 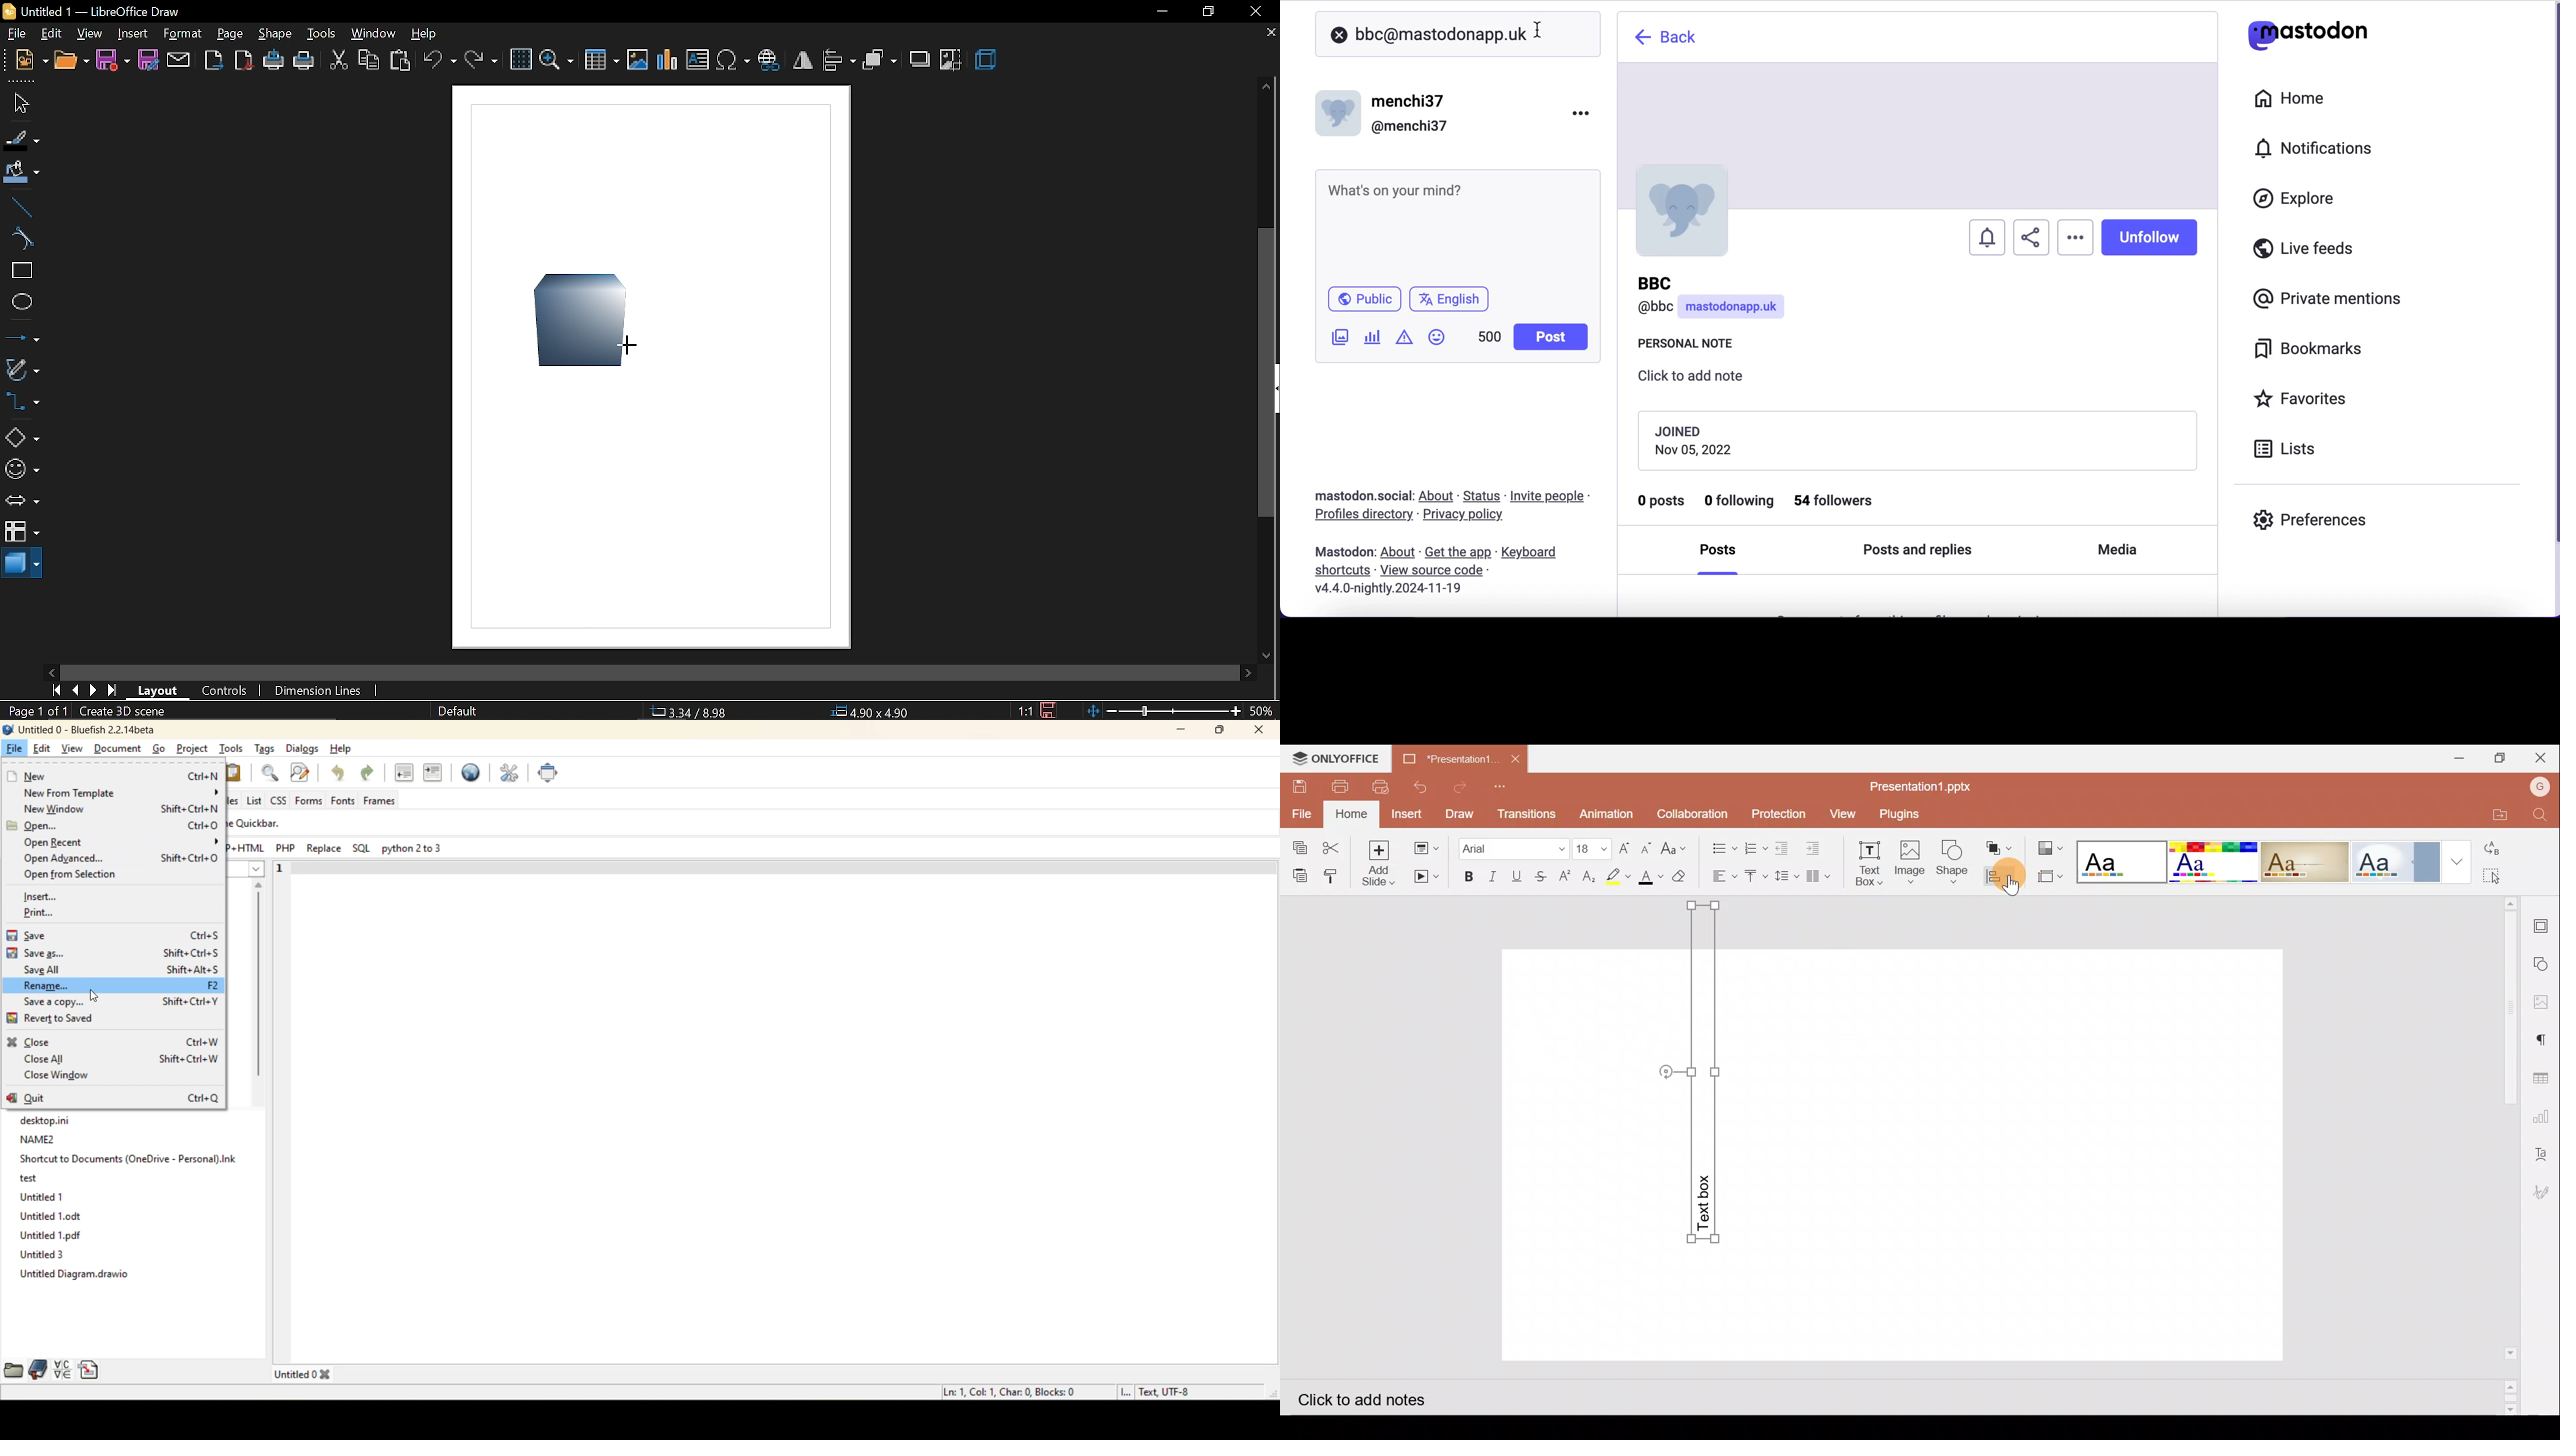 I want to click on desktop.ini, so click(x=48, y=1119).